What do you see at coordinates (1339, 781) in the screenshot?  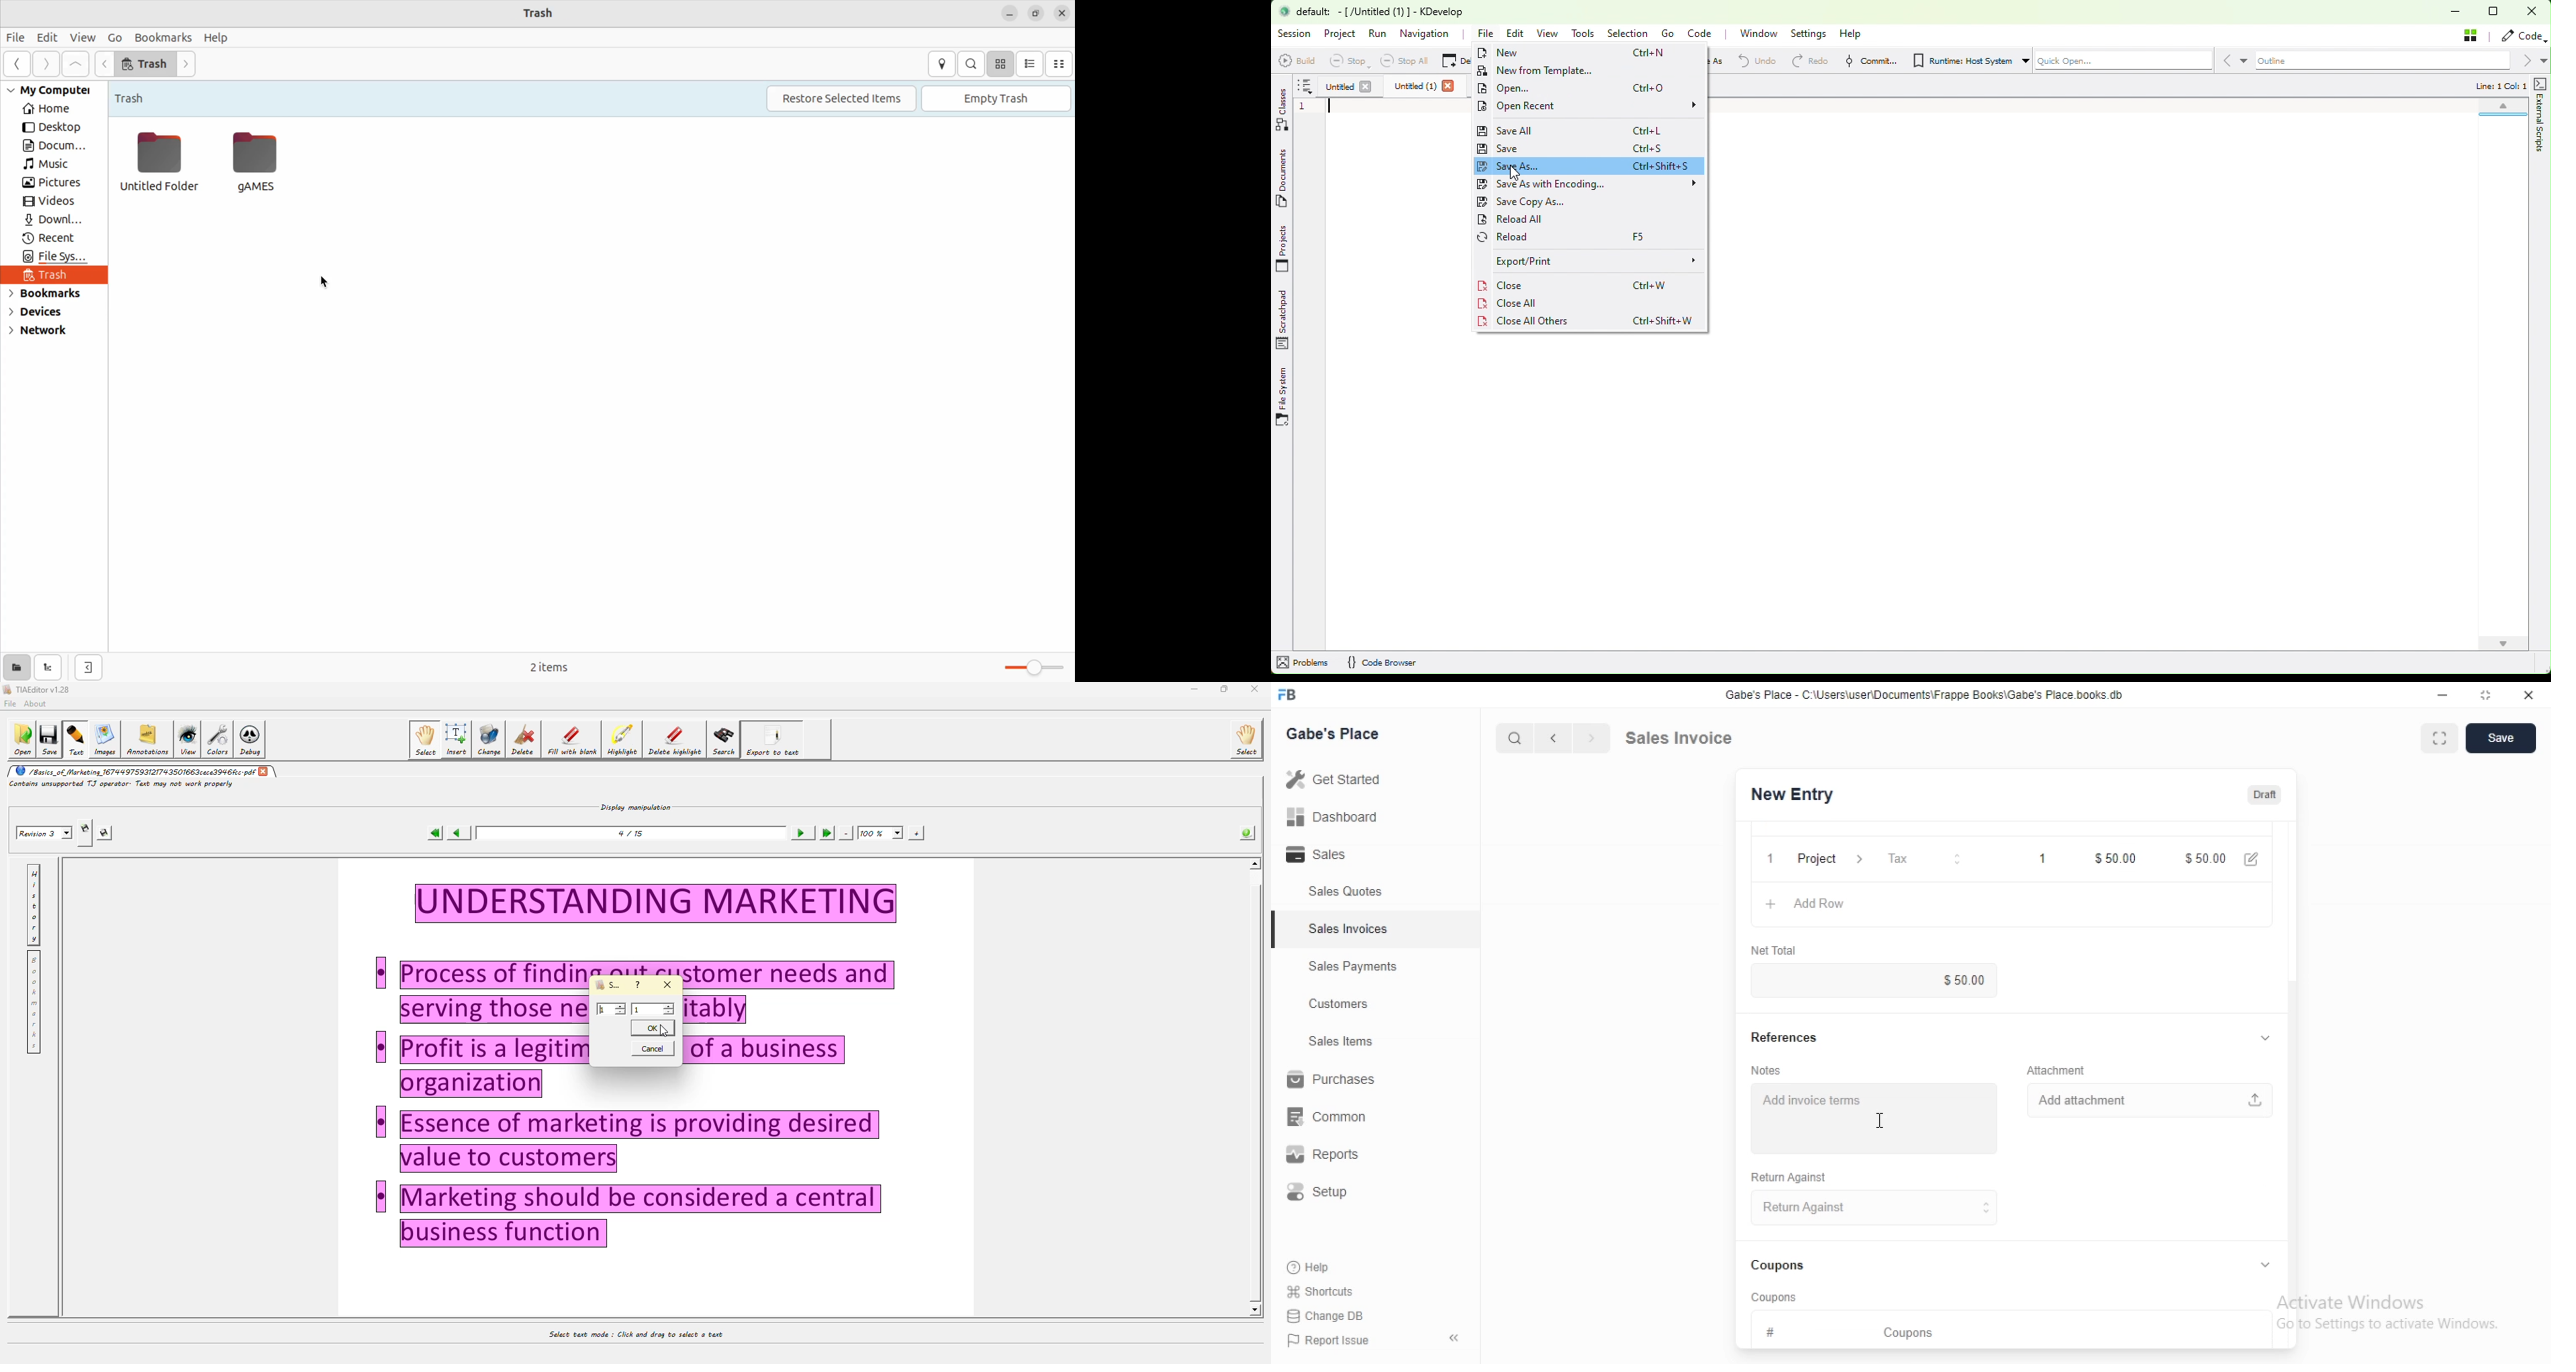 I see `Getstared` at bounding box center [1339, 781].